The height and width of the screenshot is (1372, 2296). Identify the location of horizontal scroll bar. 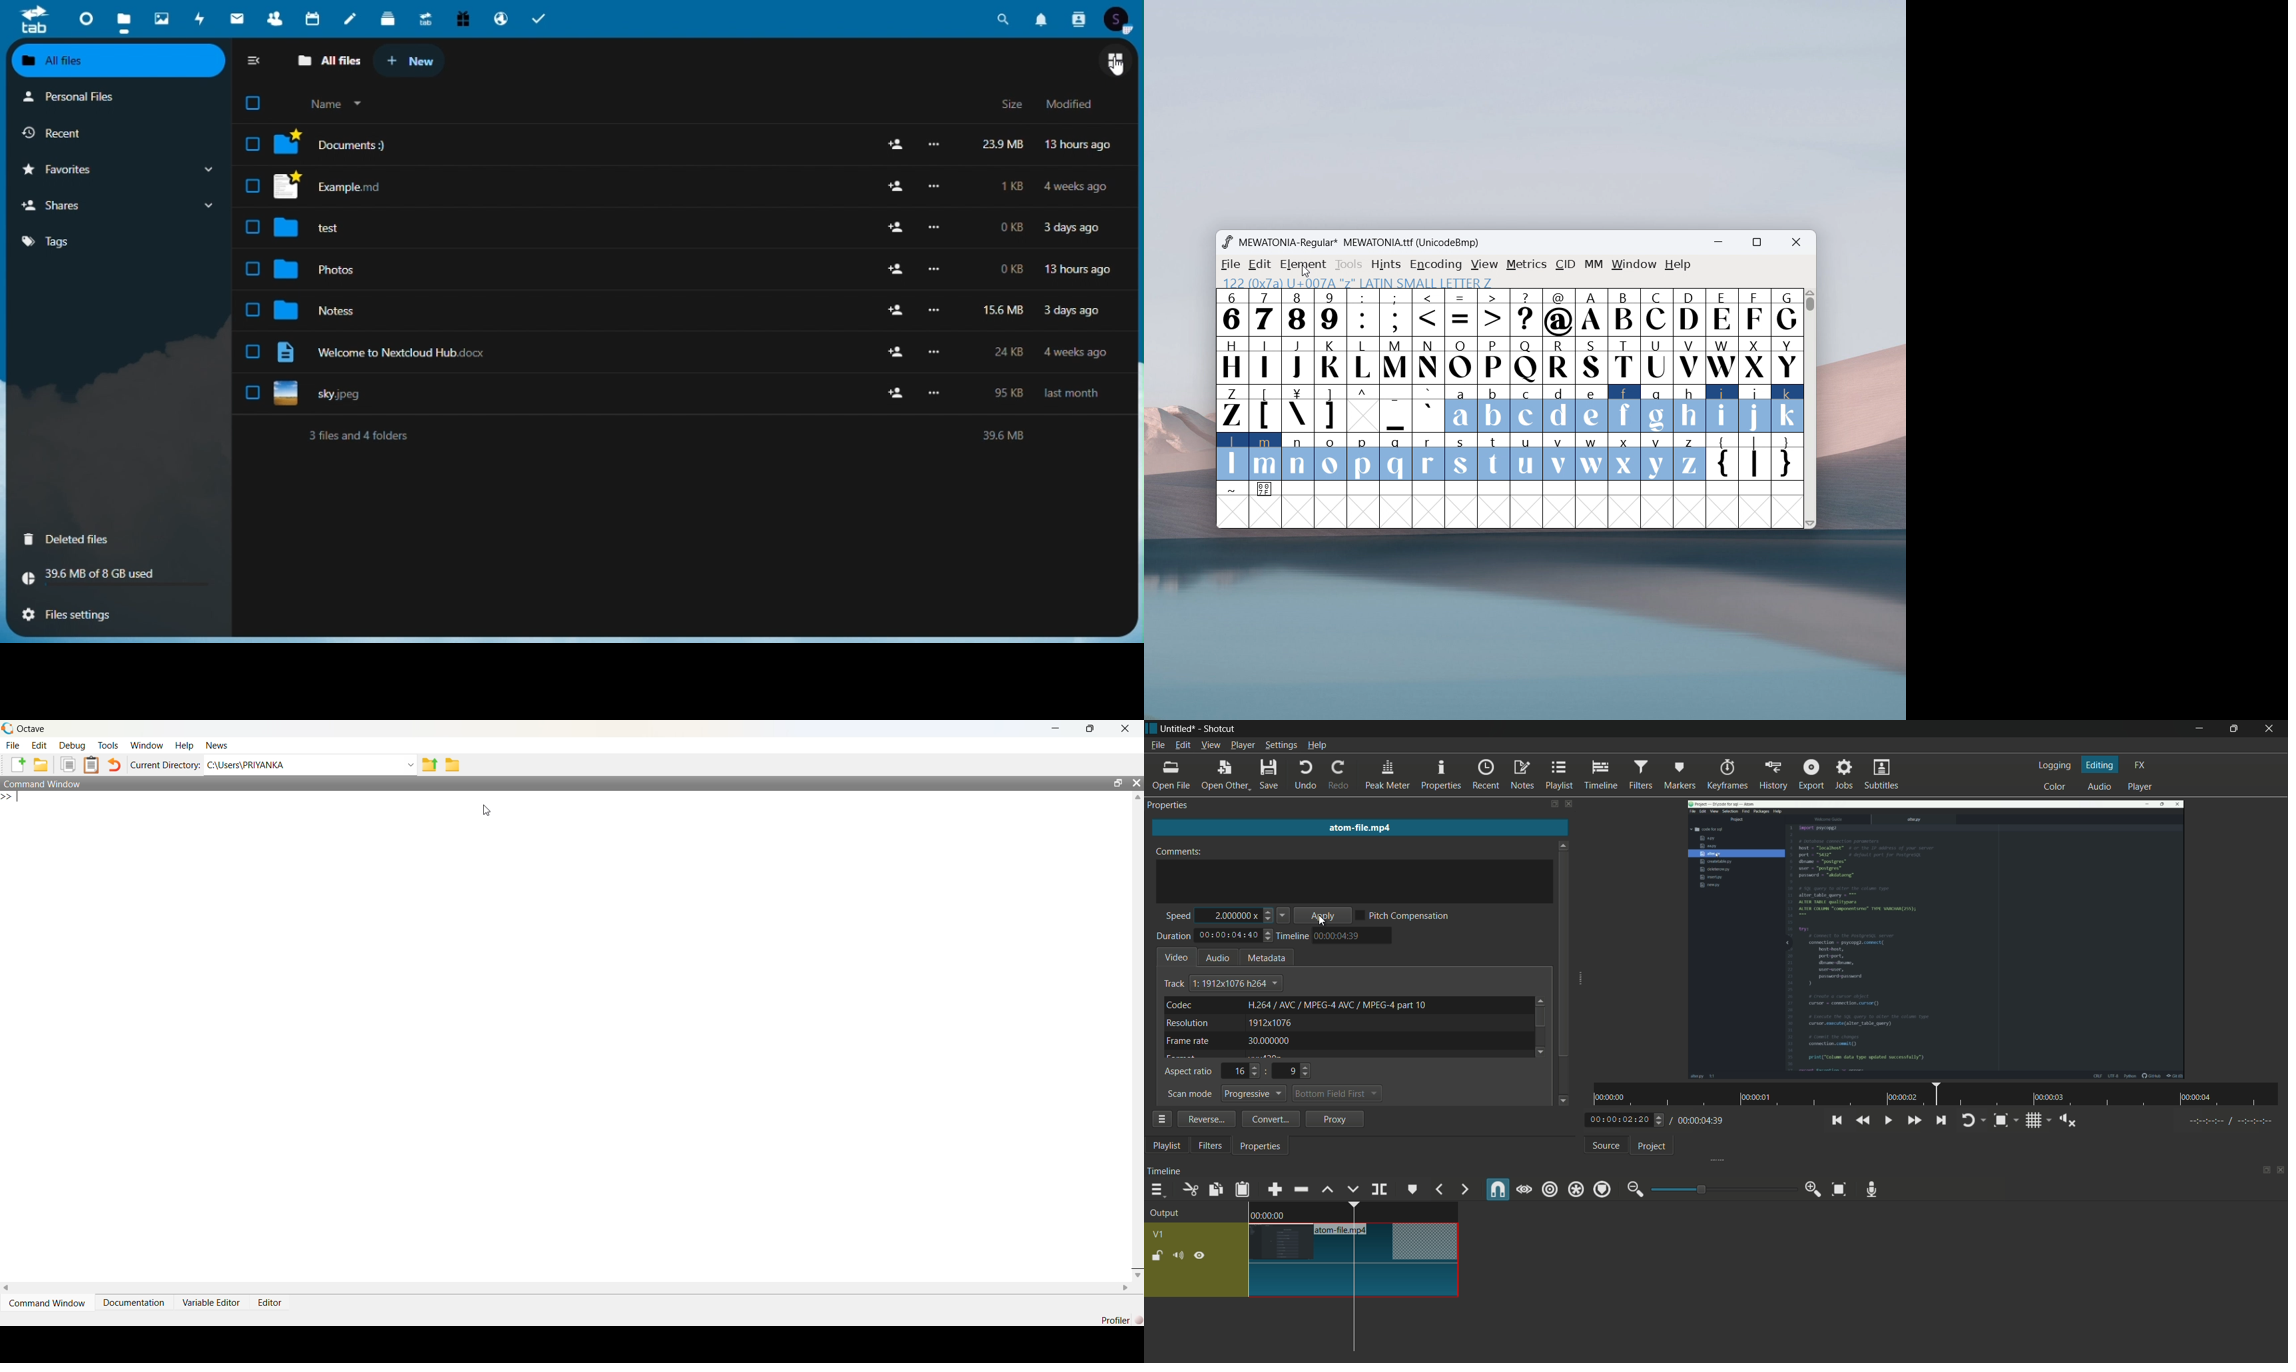
(567, 1288).